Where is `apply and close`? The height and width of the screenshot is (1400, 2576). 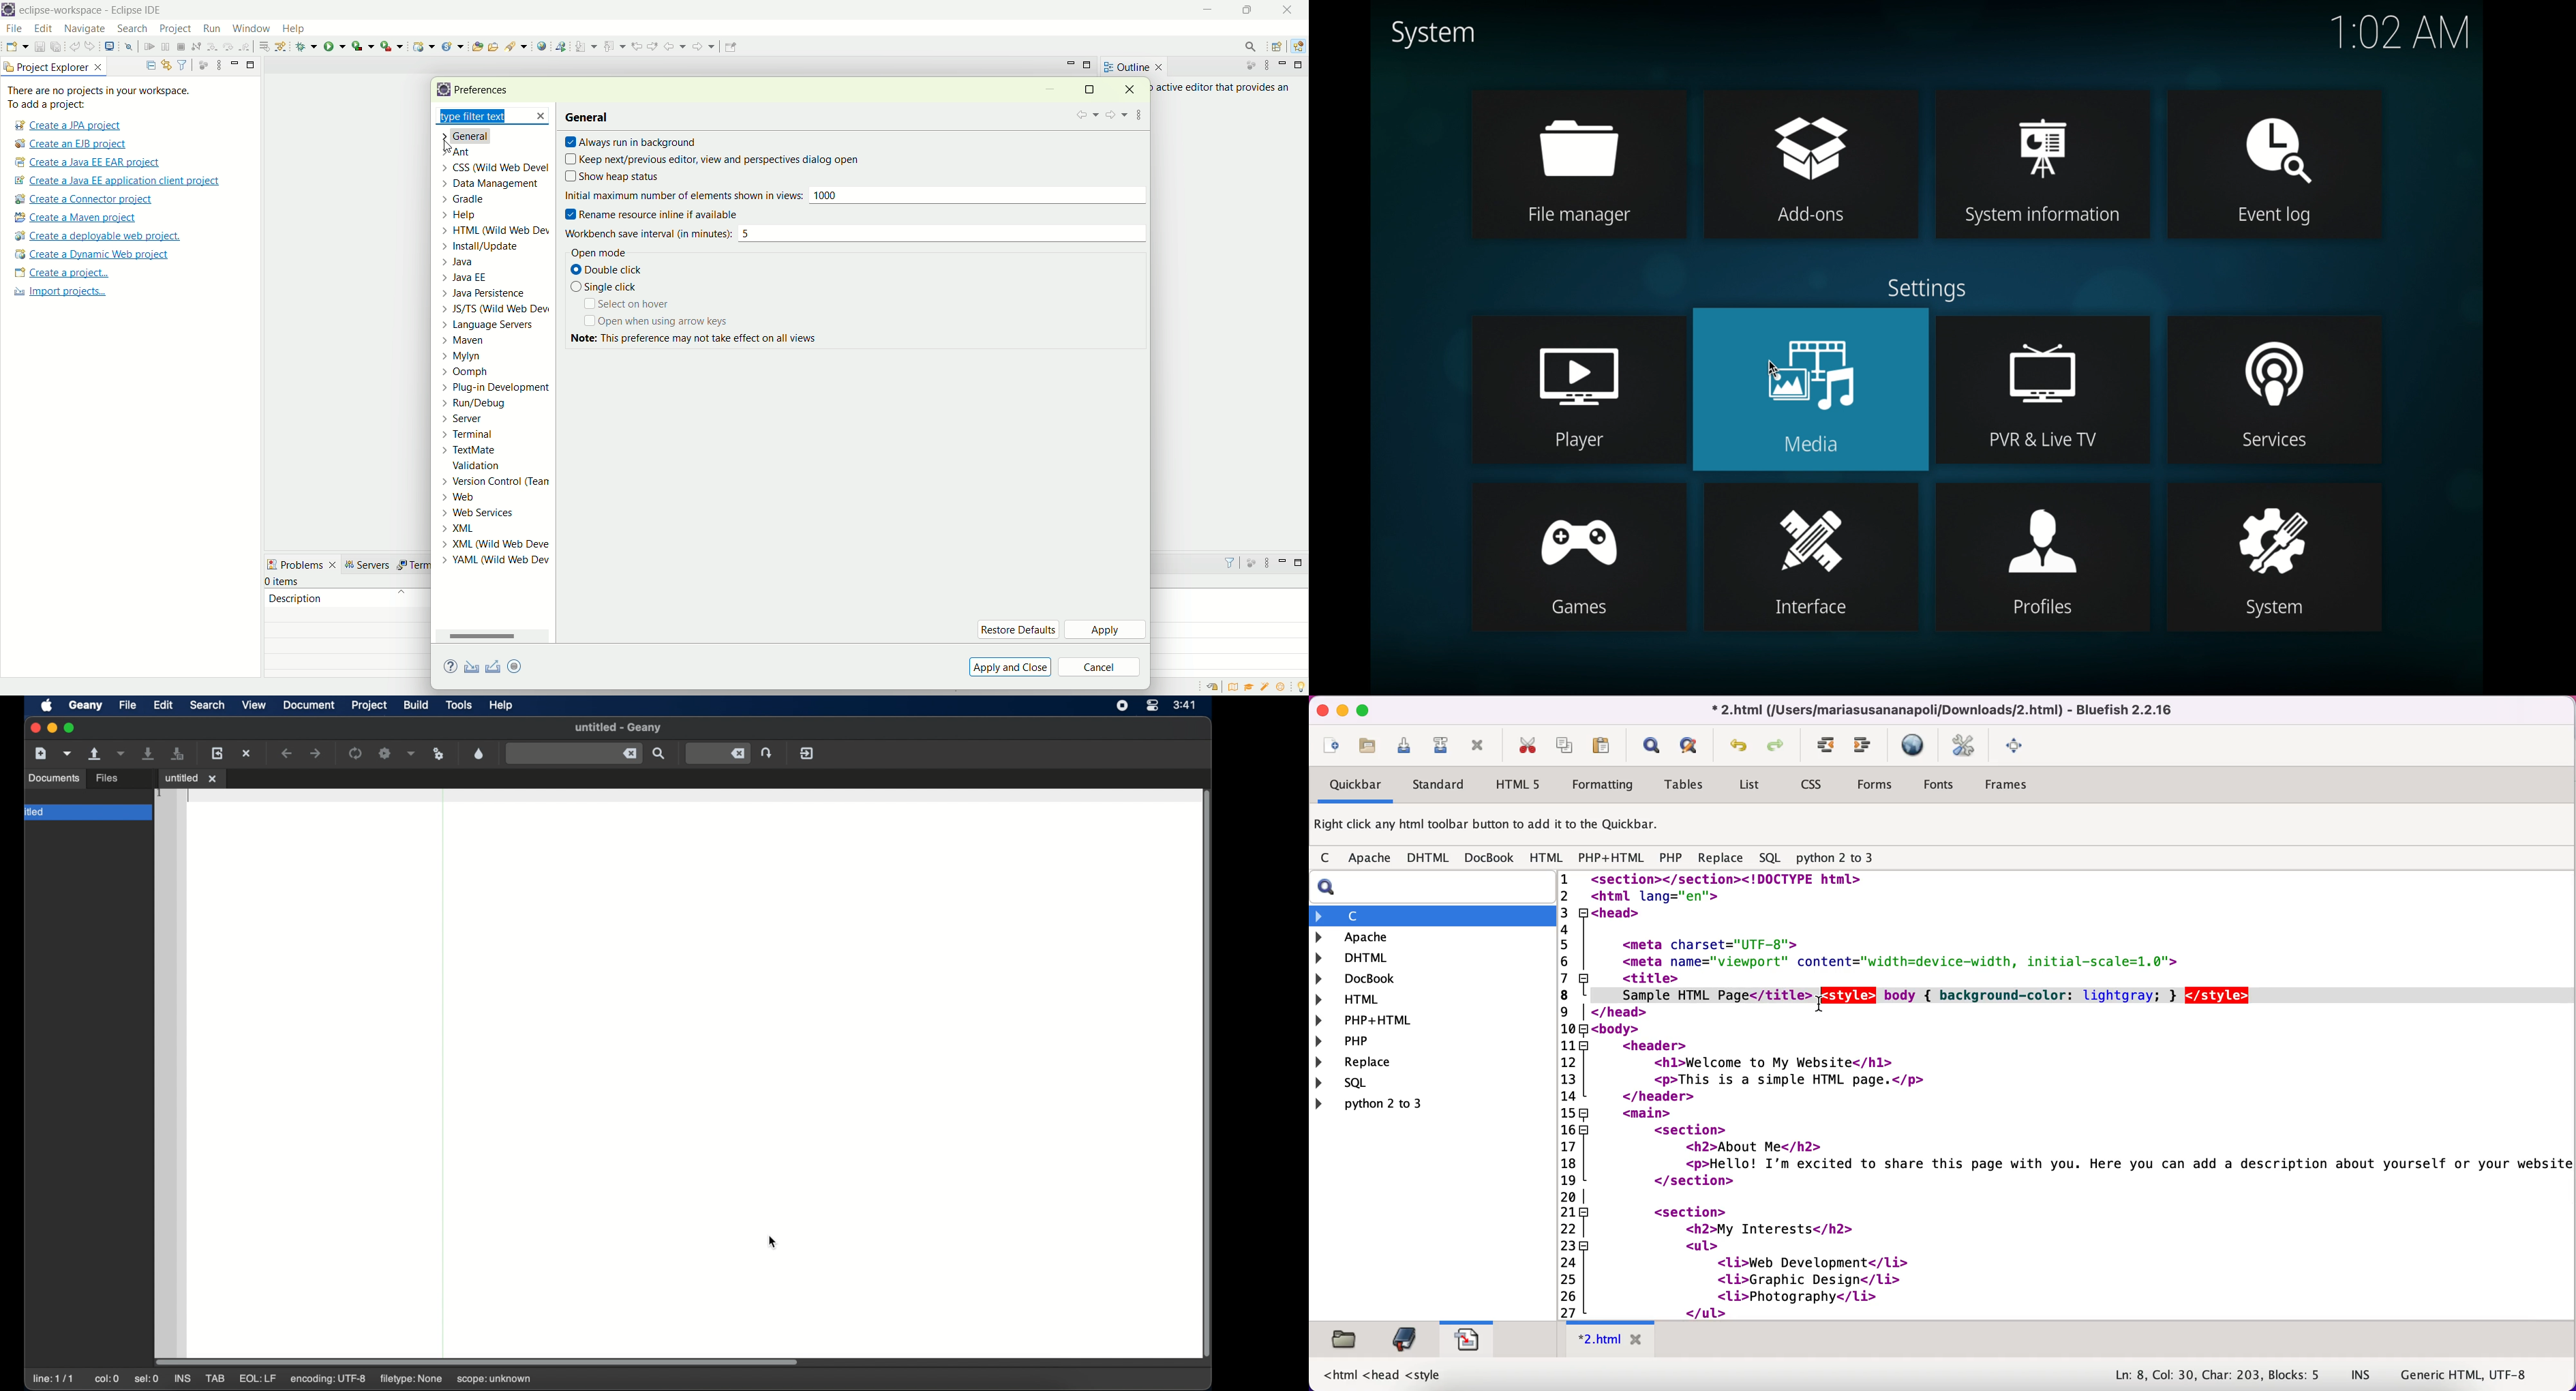
apply and close is located at coordinates (1008, 667).